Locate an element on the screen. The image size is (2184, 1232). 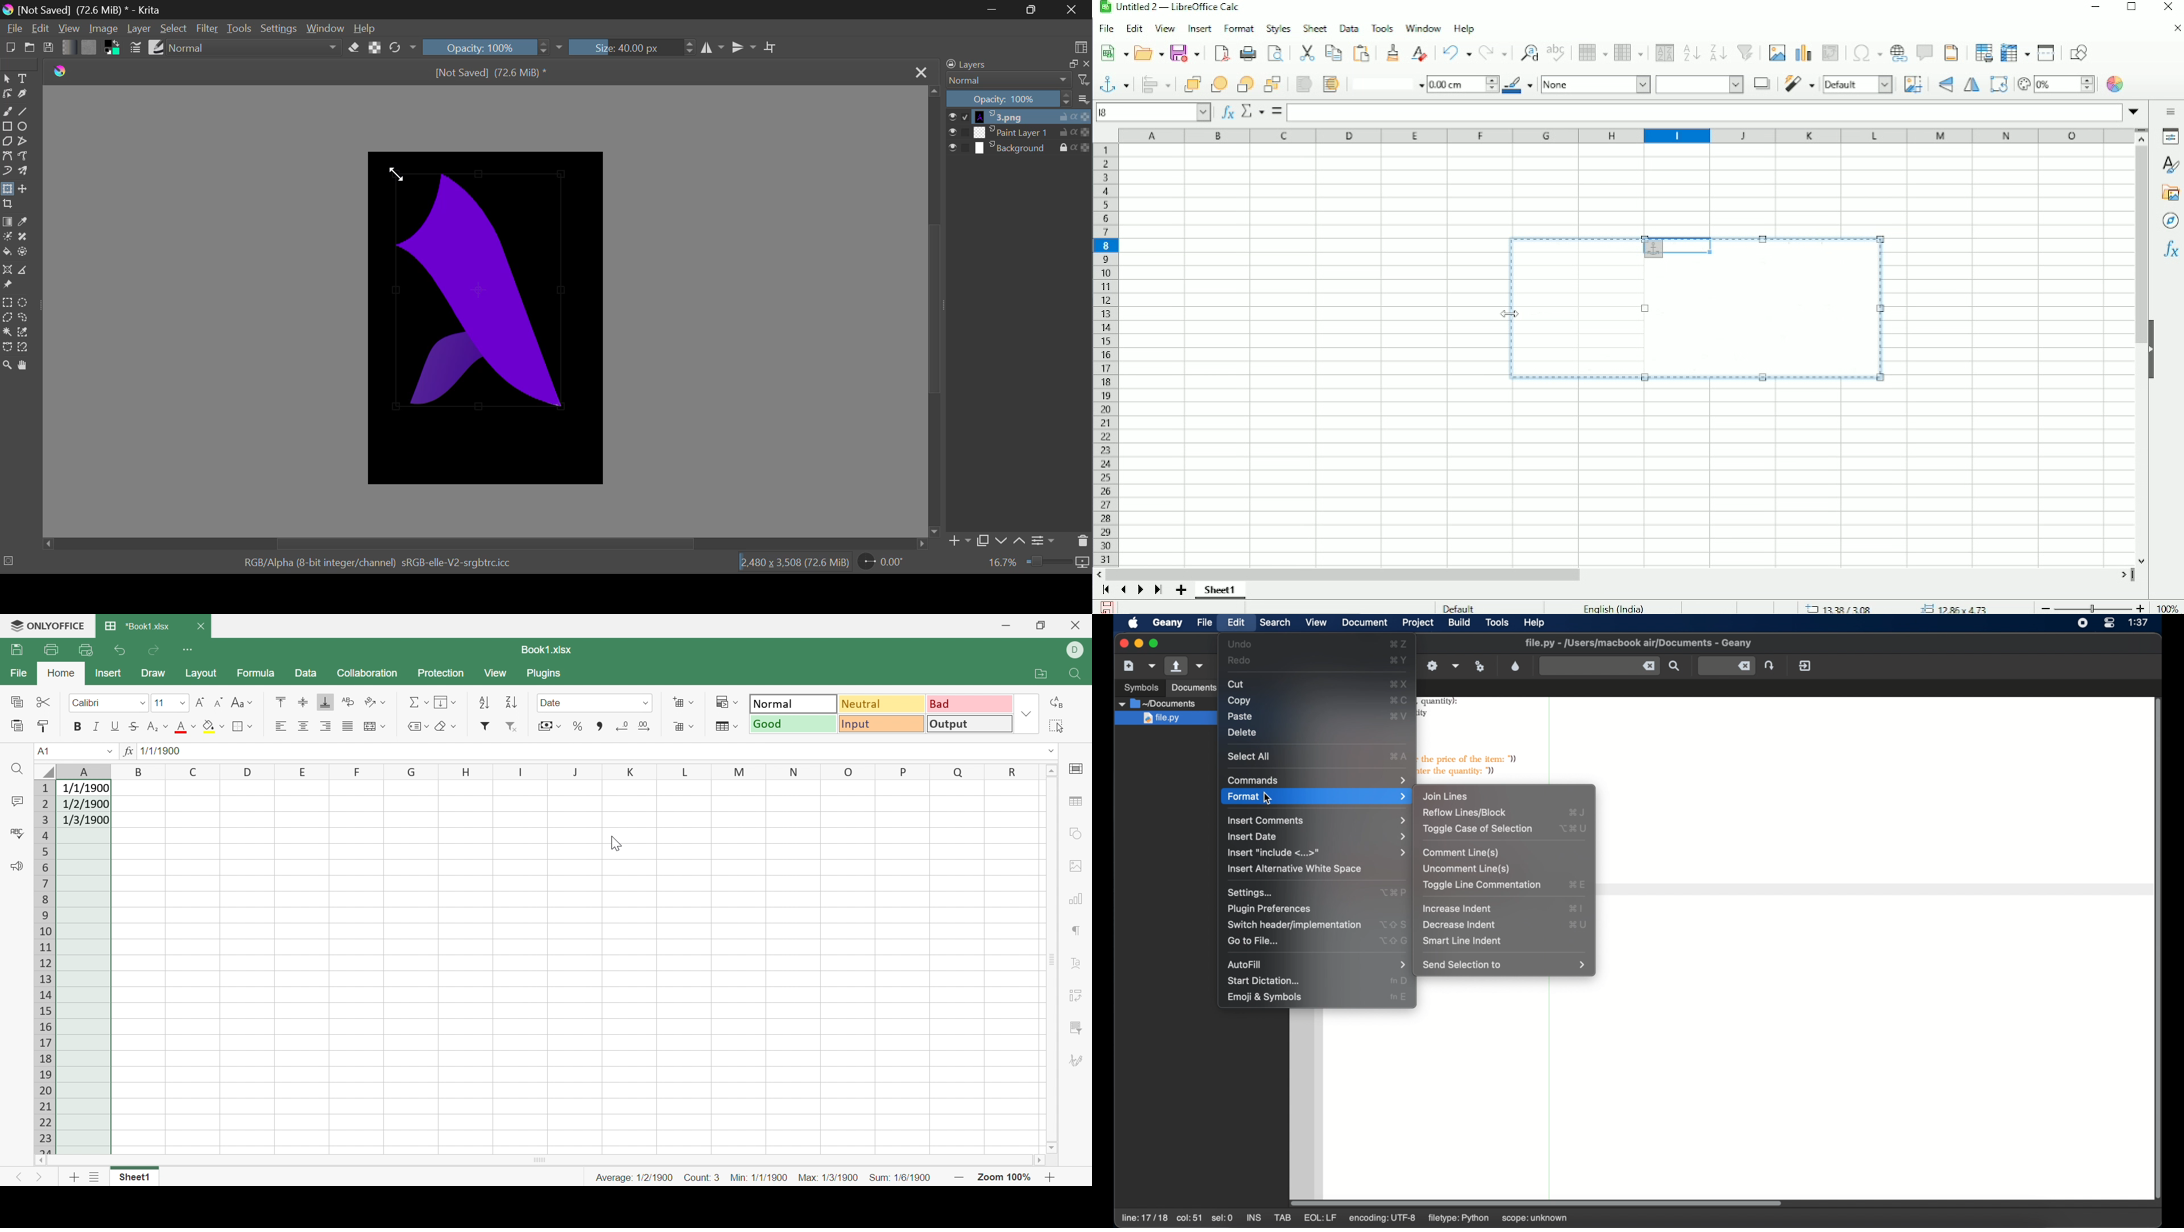
icon is located at coordinates (1083, 562).